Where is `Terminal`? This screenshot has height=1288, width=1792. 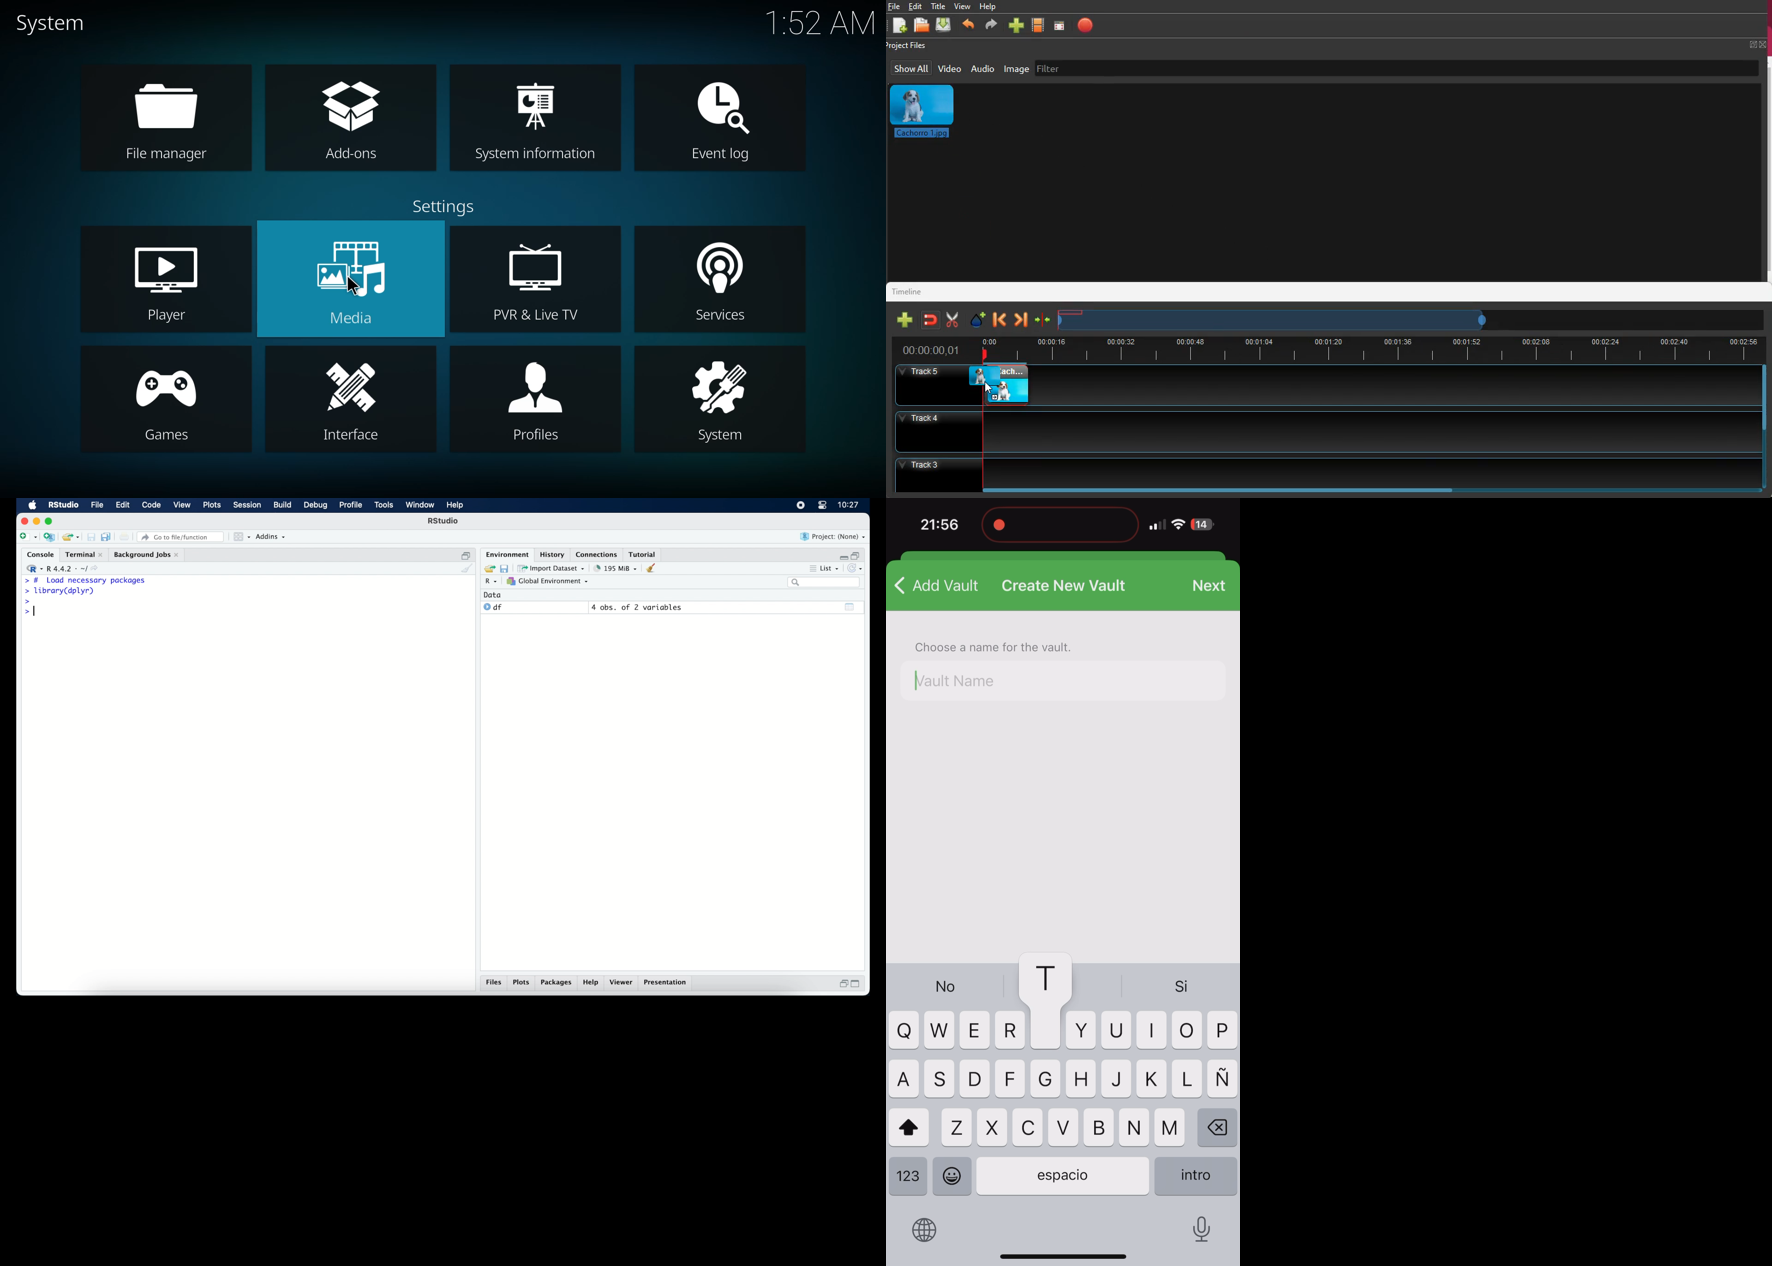
Terminal is located at coordinates (81, 554).